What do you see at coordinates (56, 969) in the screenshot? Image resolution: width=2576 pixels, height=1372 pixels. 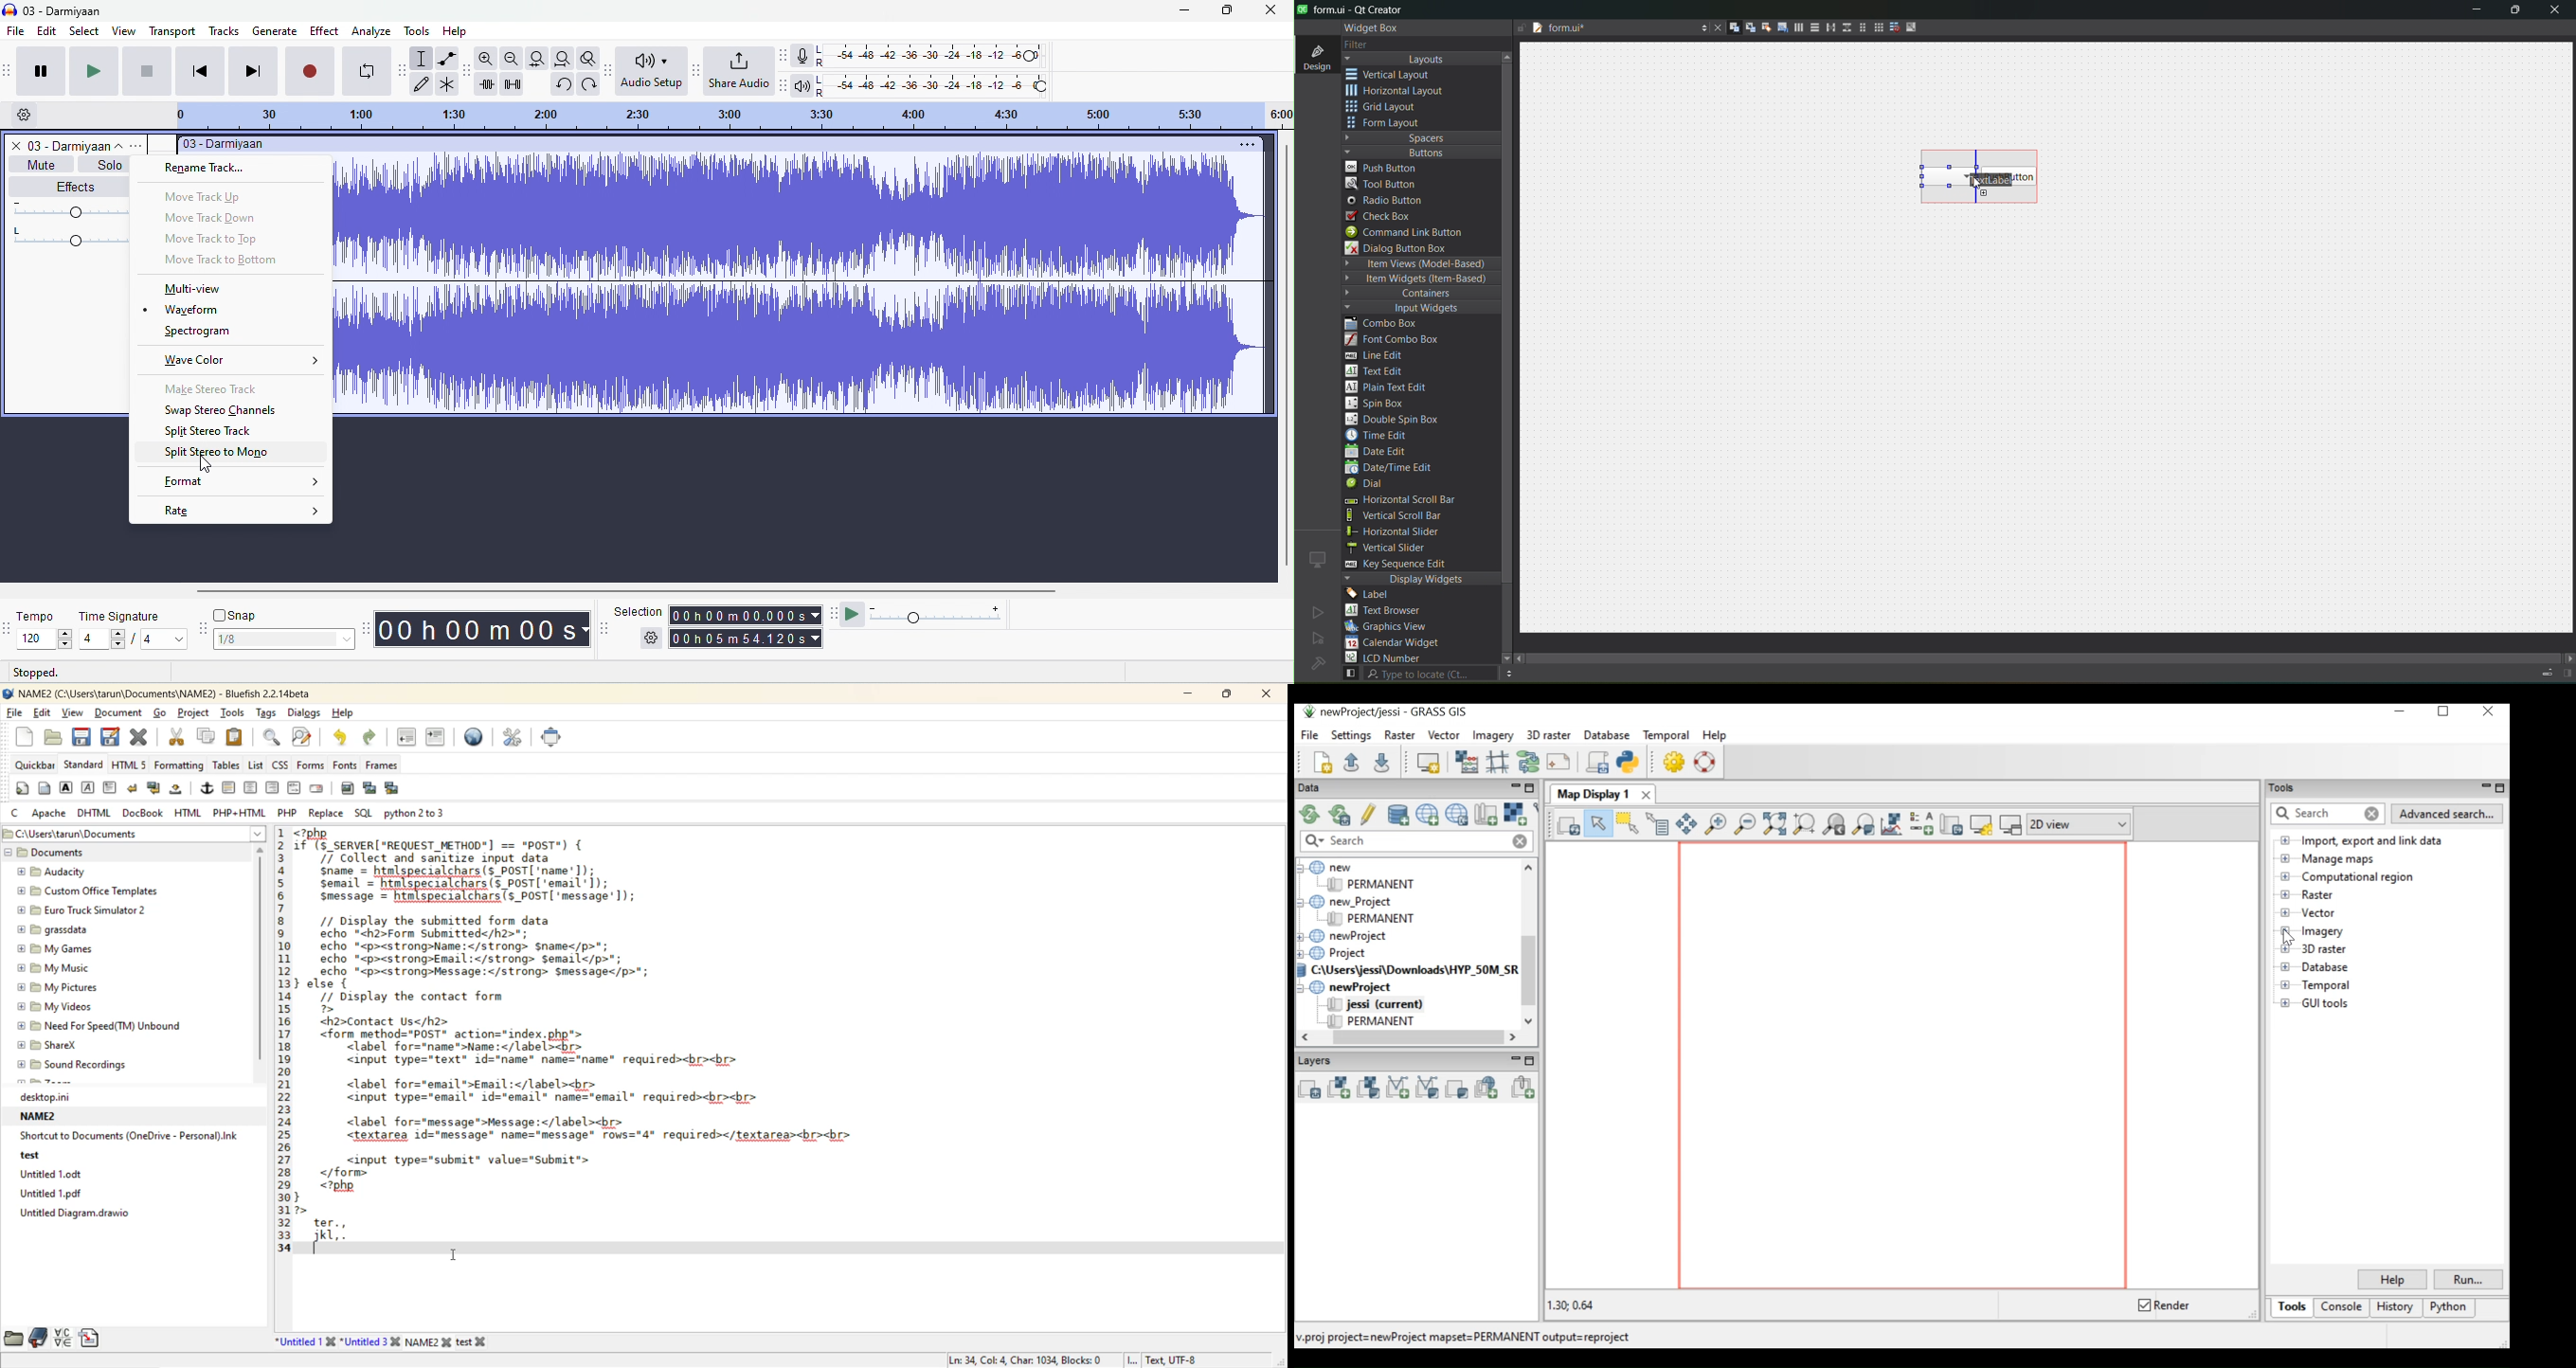 I see `My Music` at bounding box center [56, 969].